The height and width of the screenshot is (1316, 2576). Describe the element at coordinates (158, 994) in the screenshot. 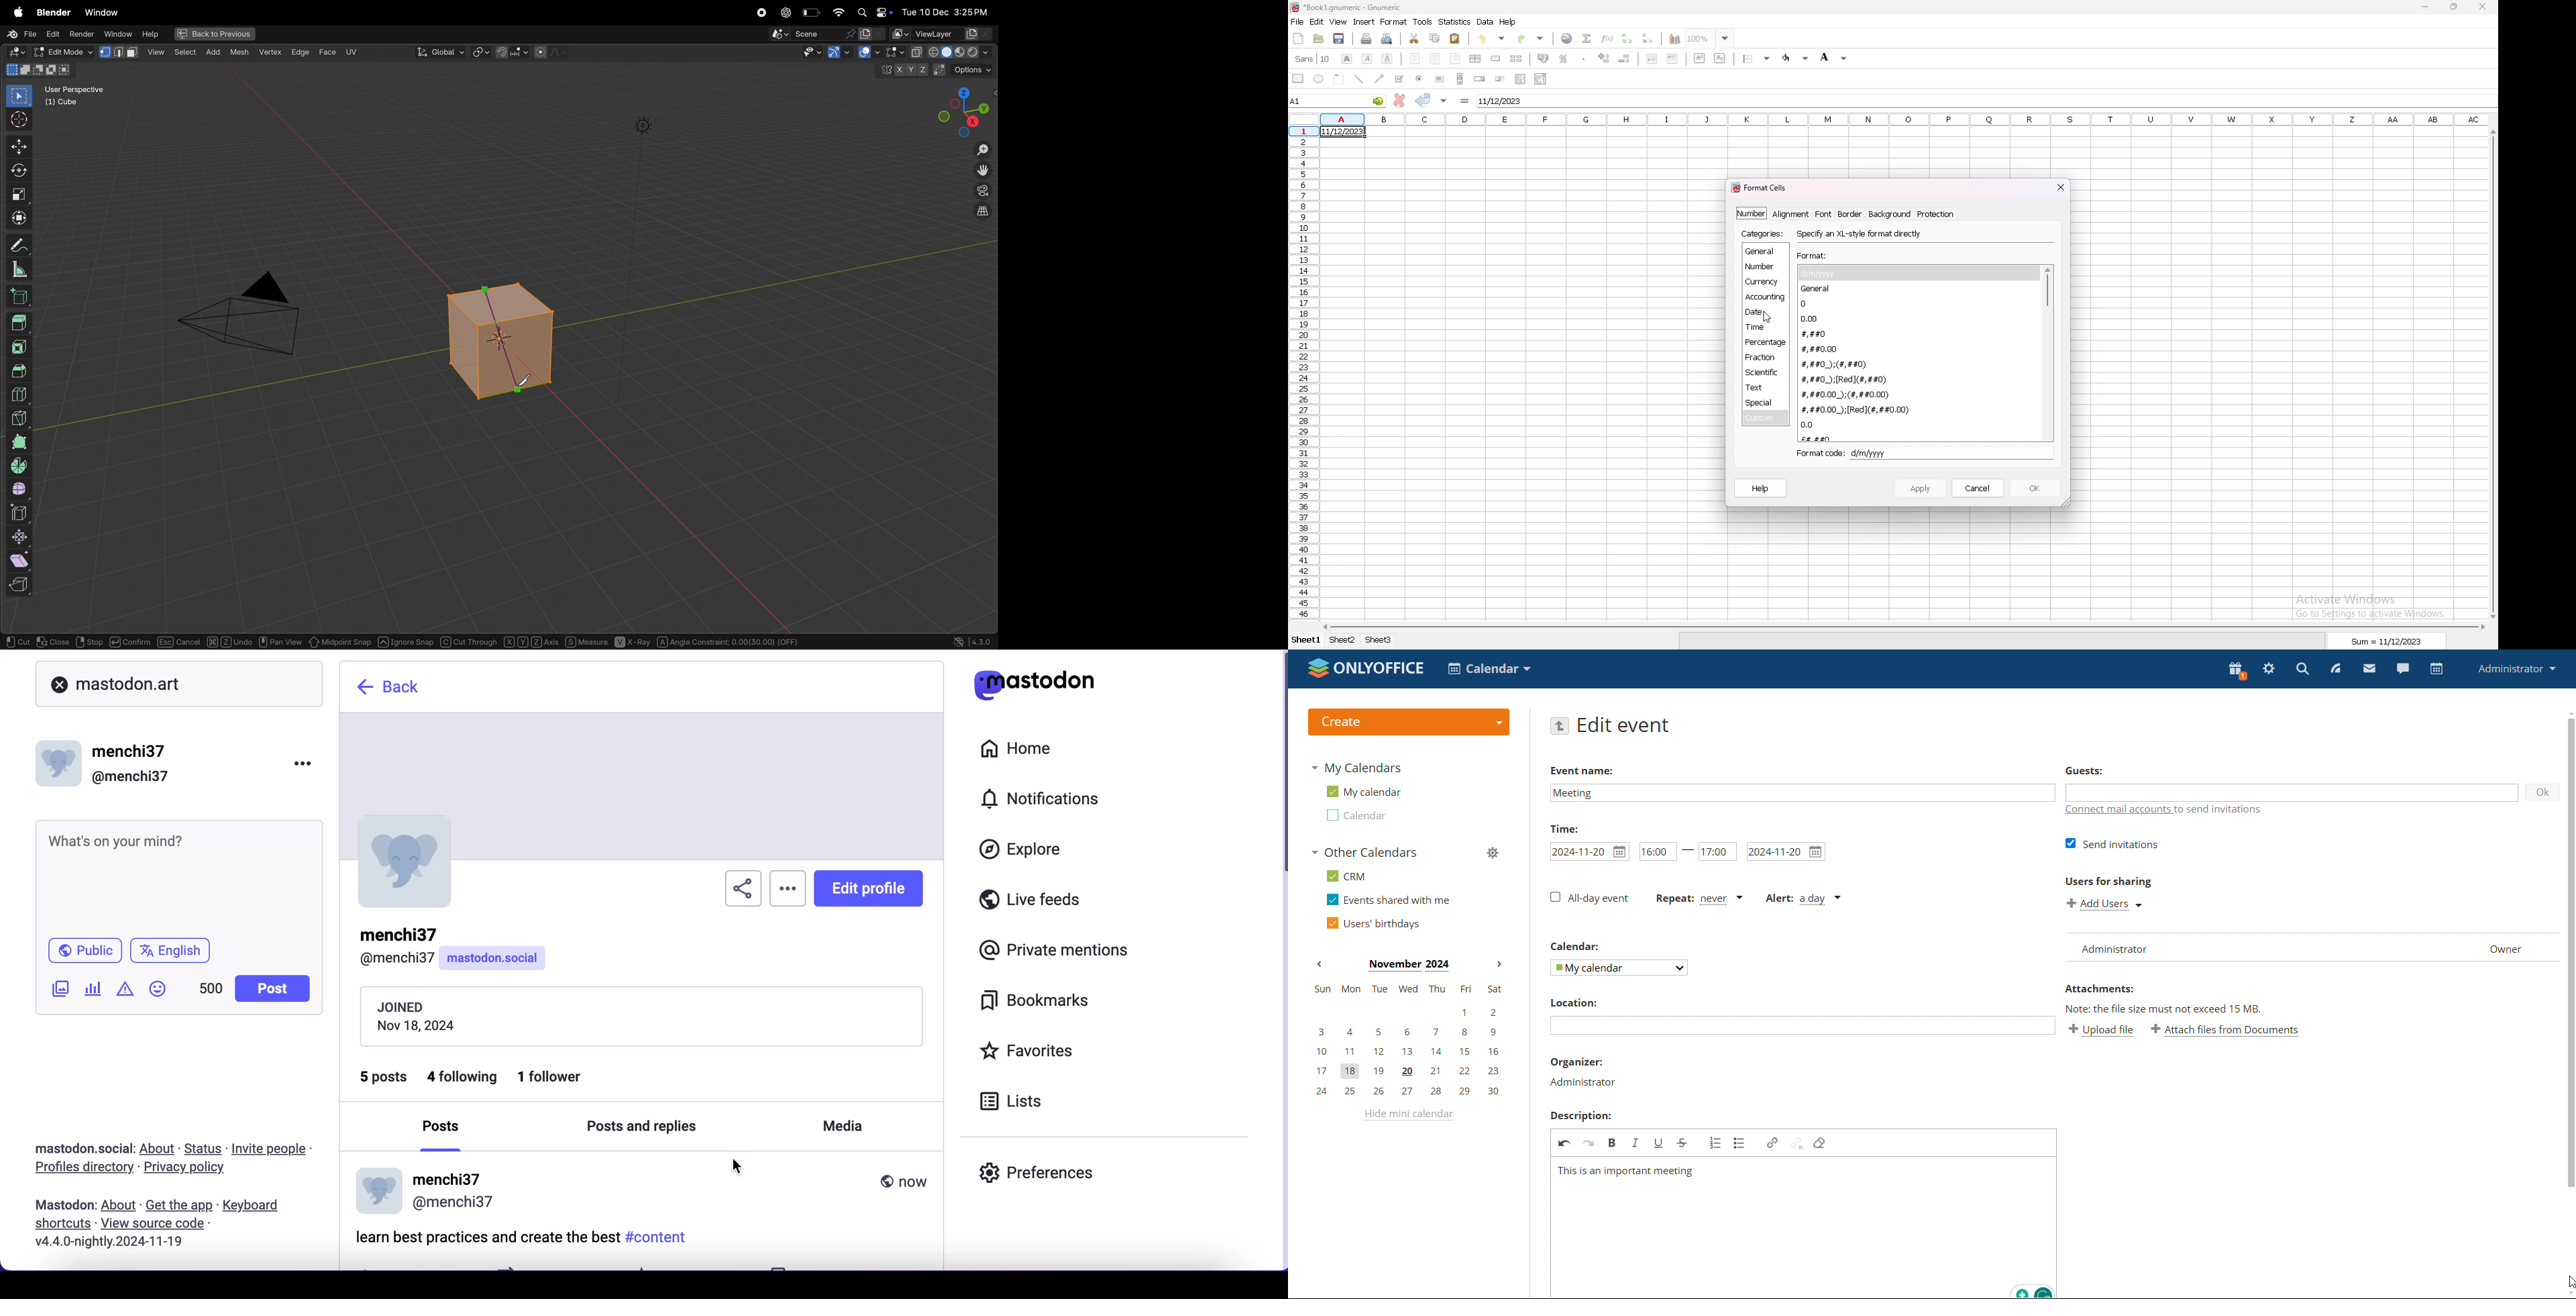

I see `add emoji` at that location.